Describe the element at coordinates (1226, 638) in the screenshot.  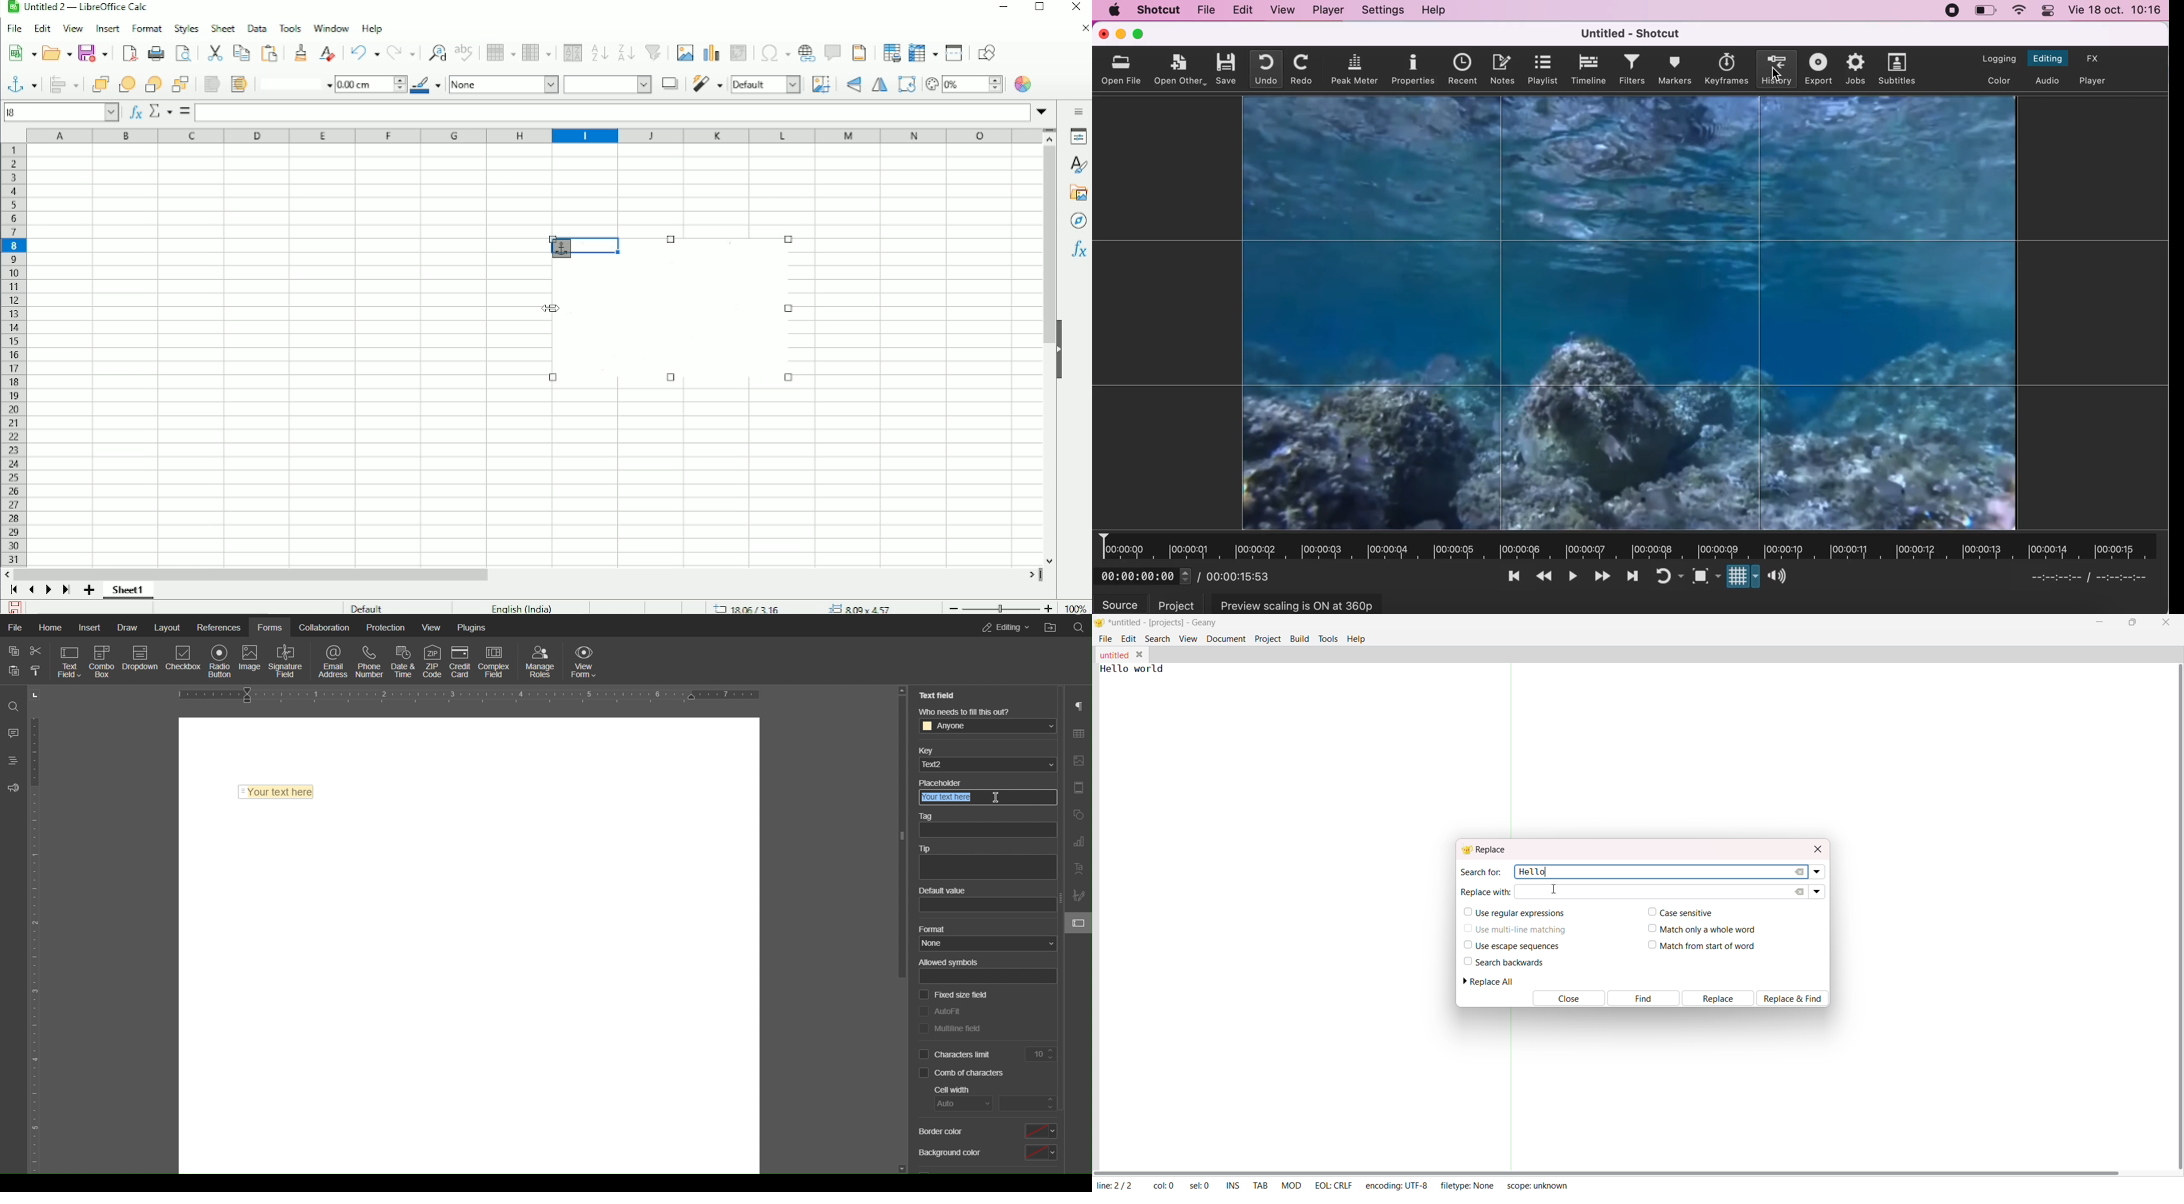
I see `document` at that location.